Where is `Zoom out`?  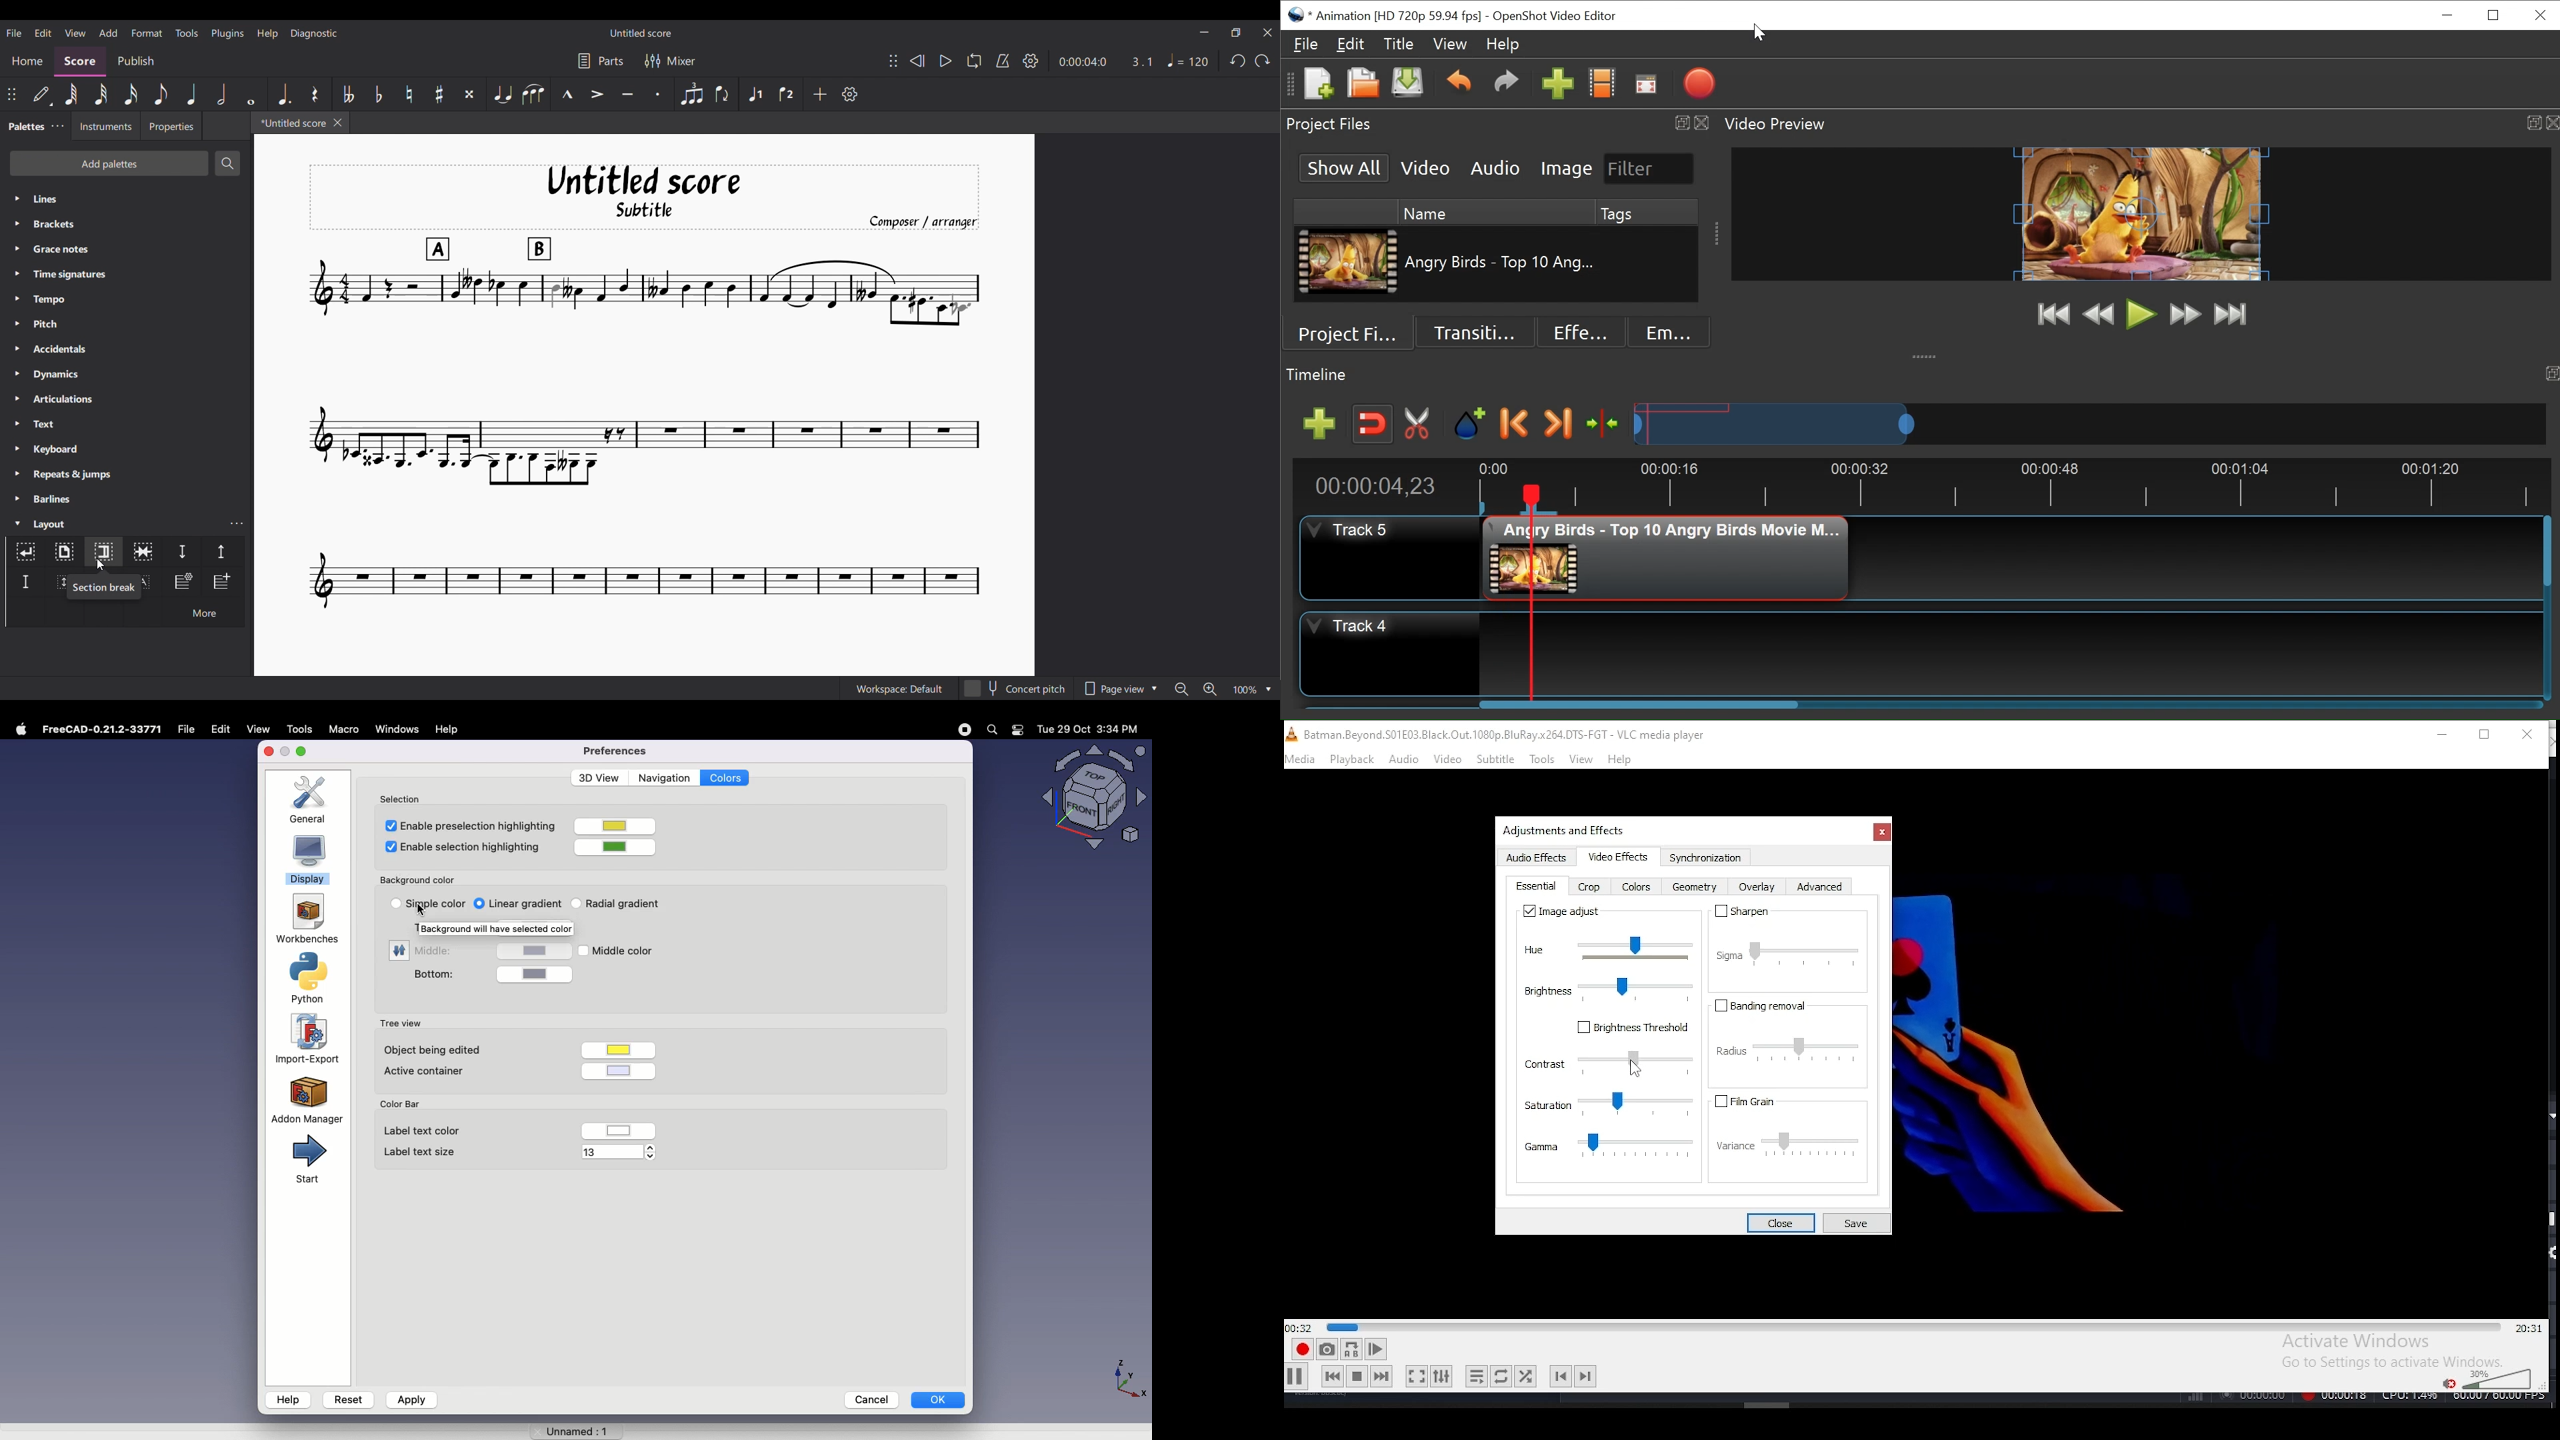 Zoom out is located at coordinates (1182, 689).